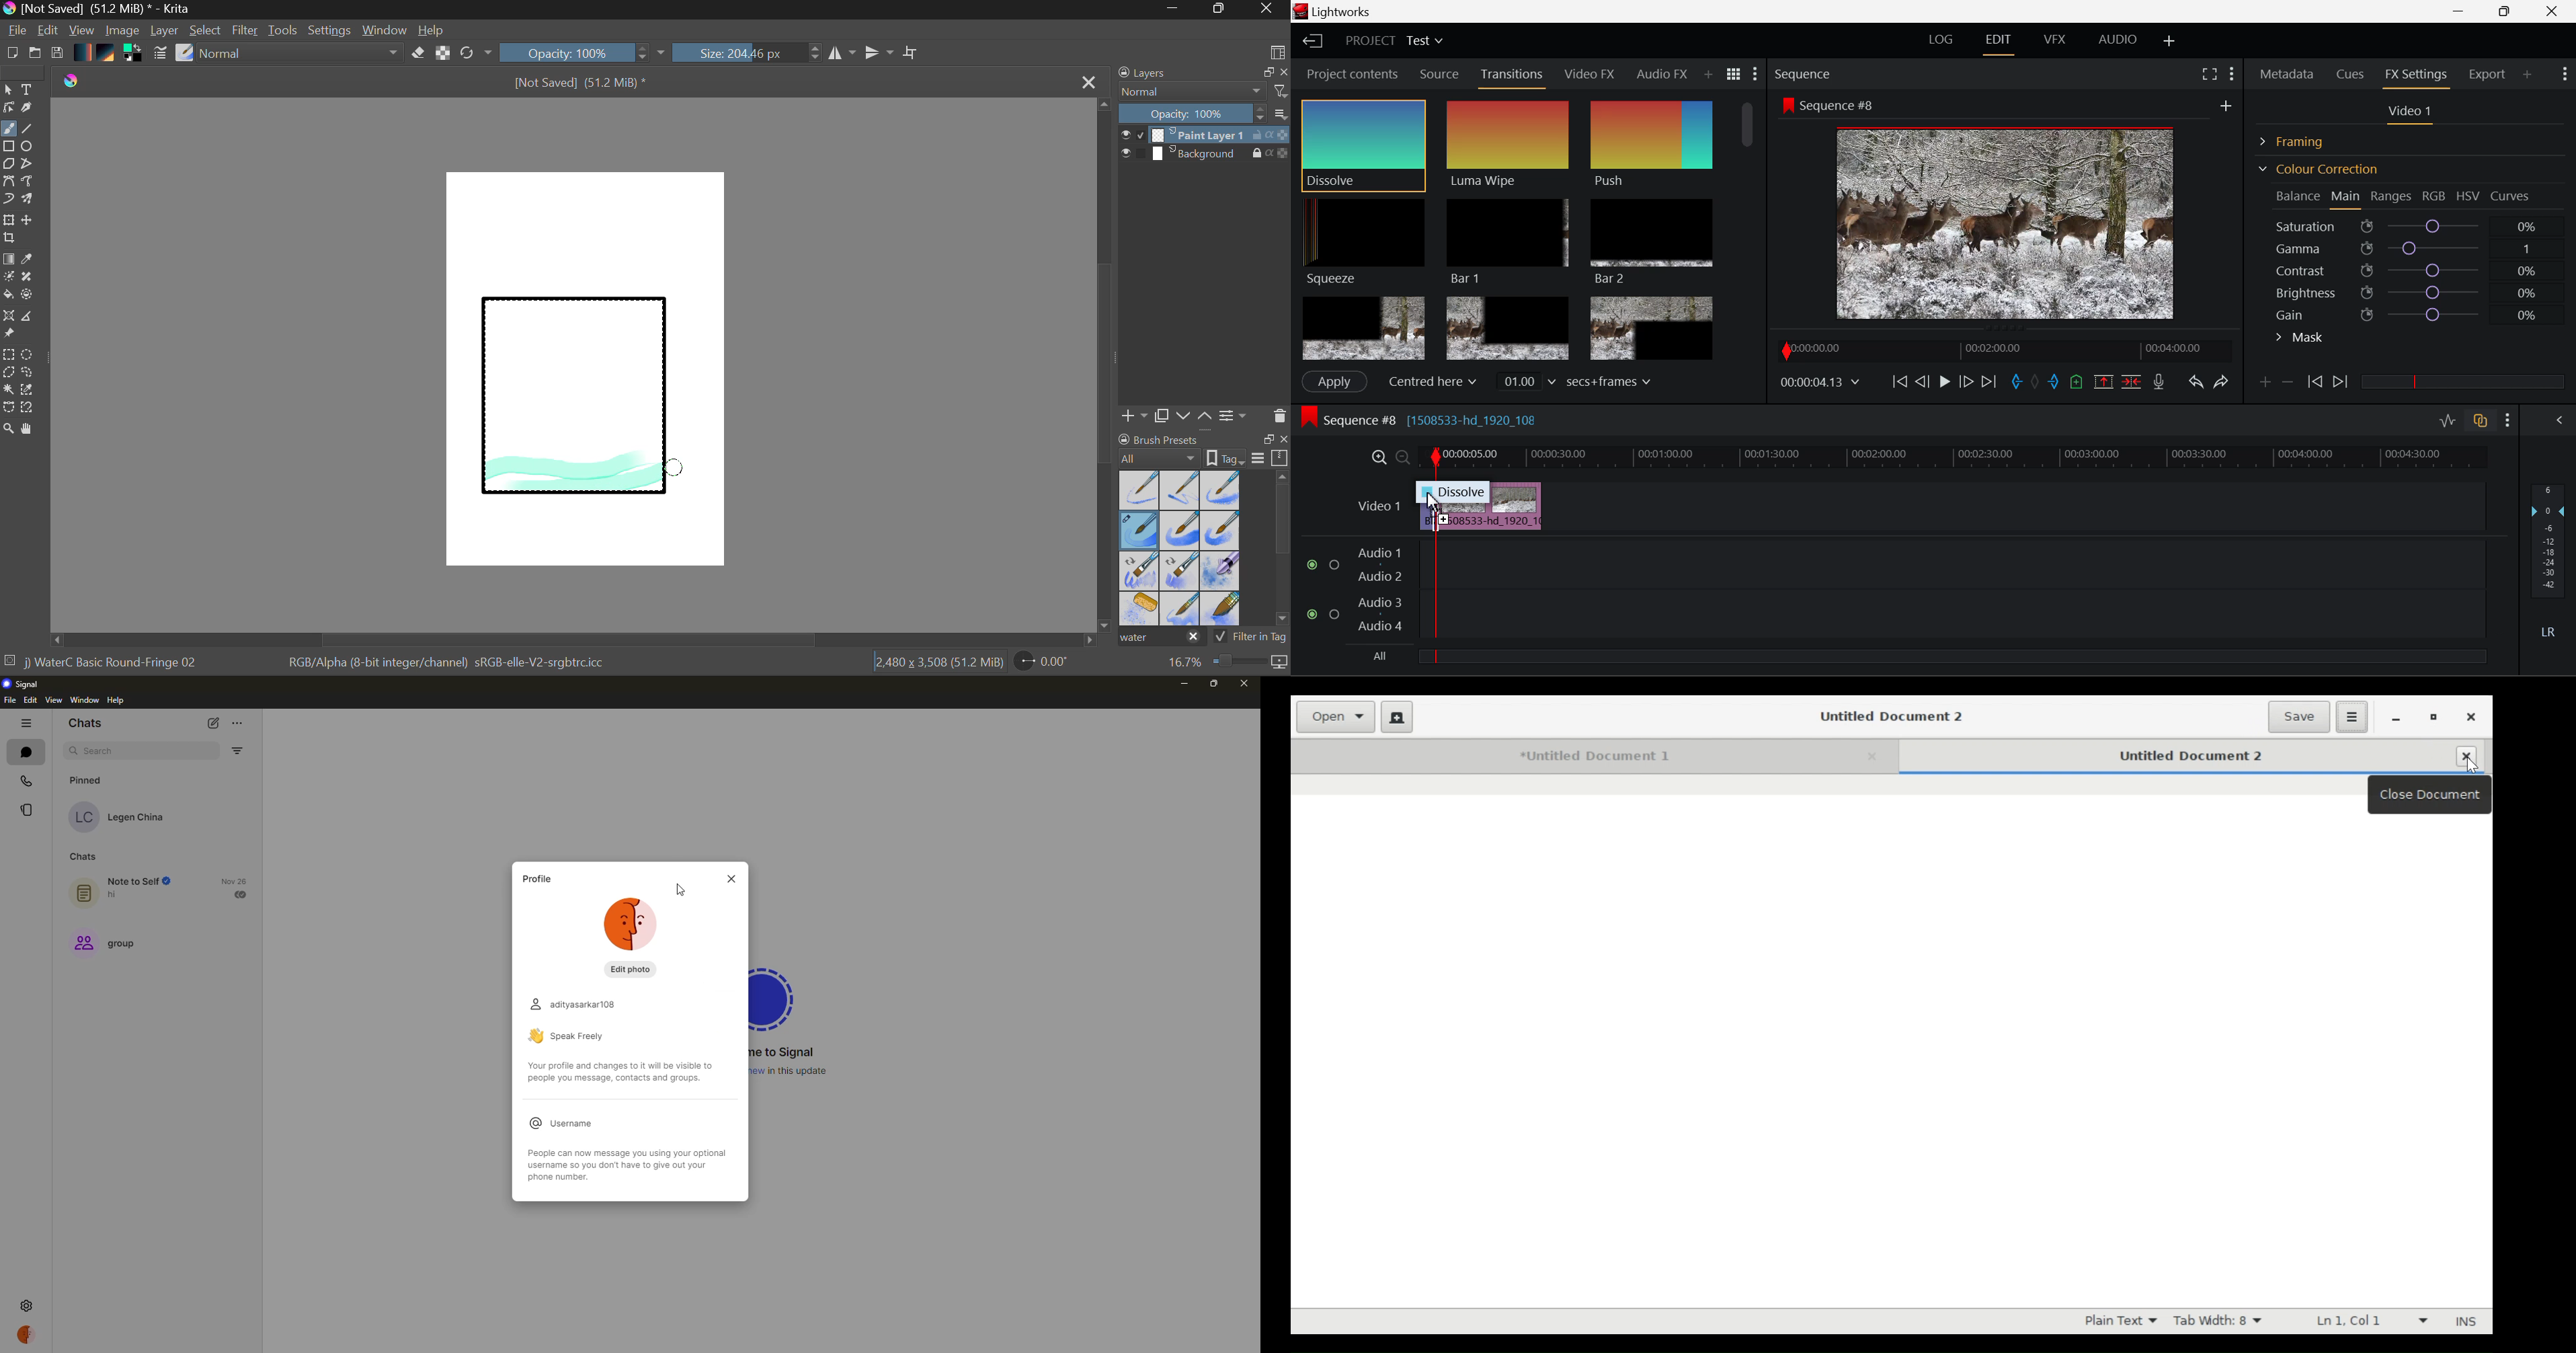  What do you see at coordinates (1364, 328) in the screenshot?
I see `Box 1` at bounding box center [1364, 328].